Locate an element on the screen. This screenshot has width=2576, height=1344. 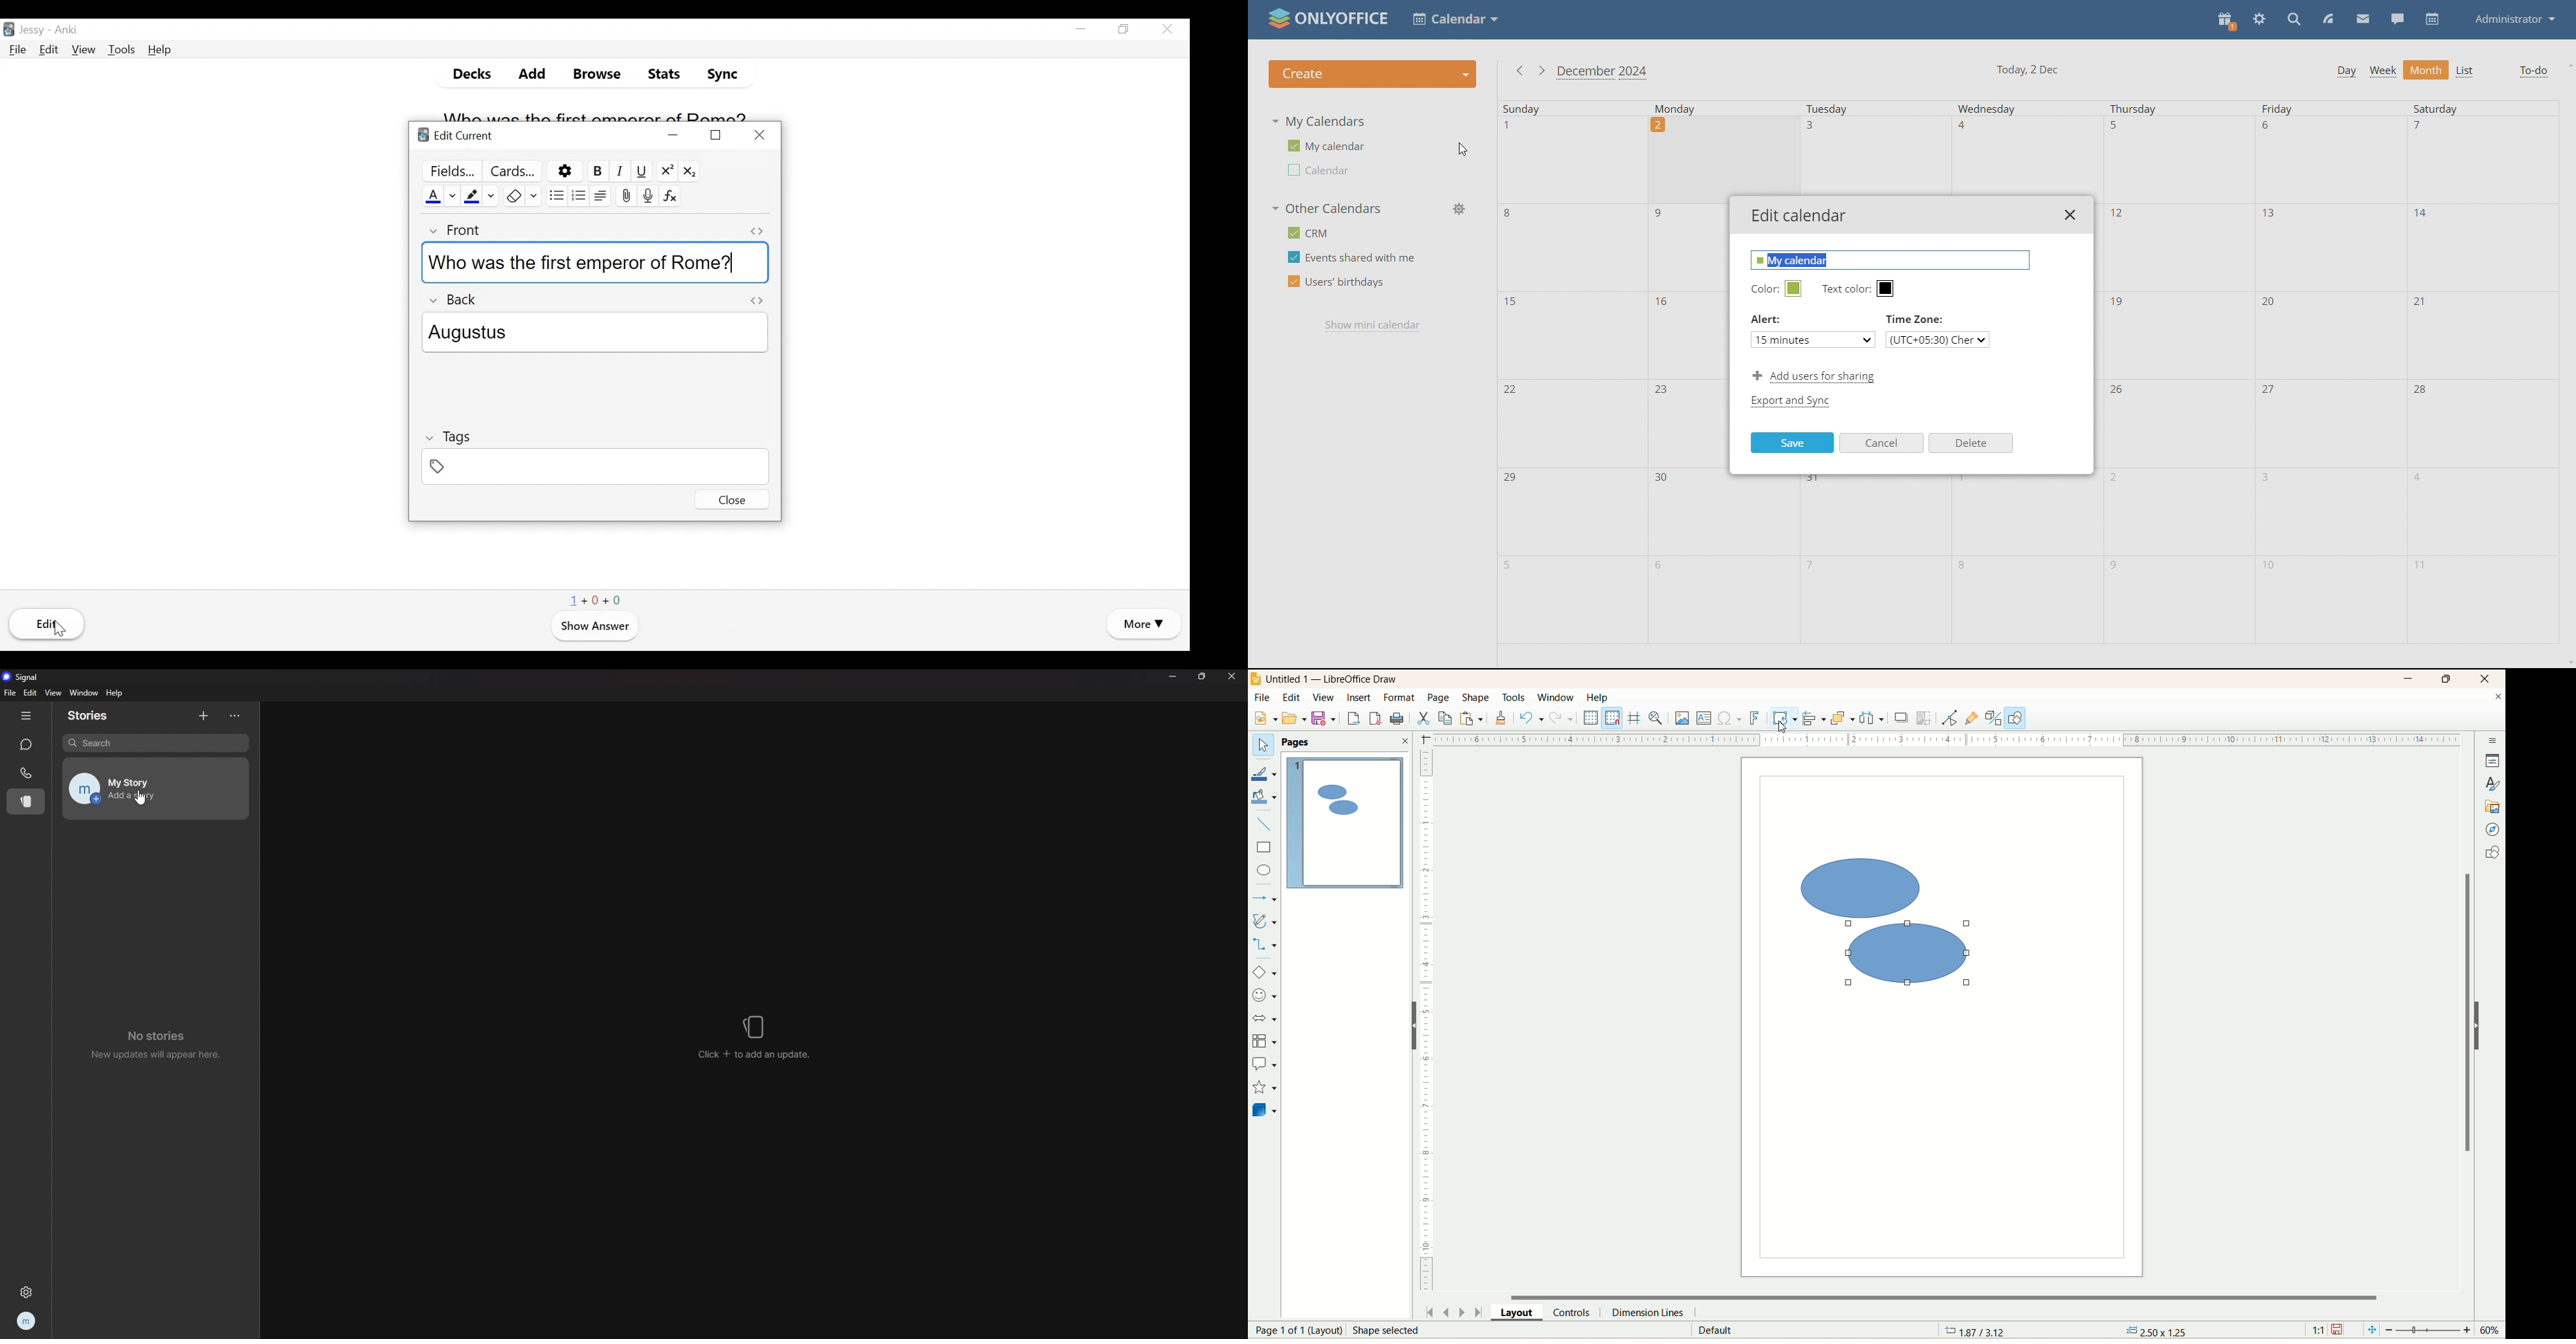
new is located at coordinates (1267, 719).